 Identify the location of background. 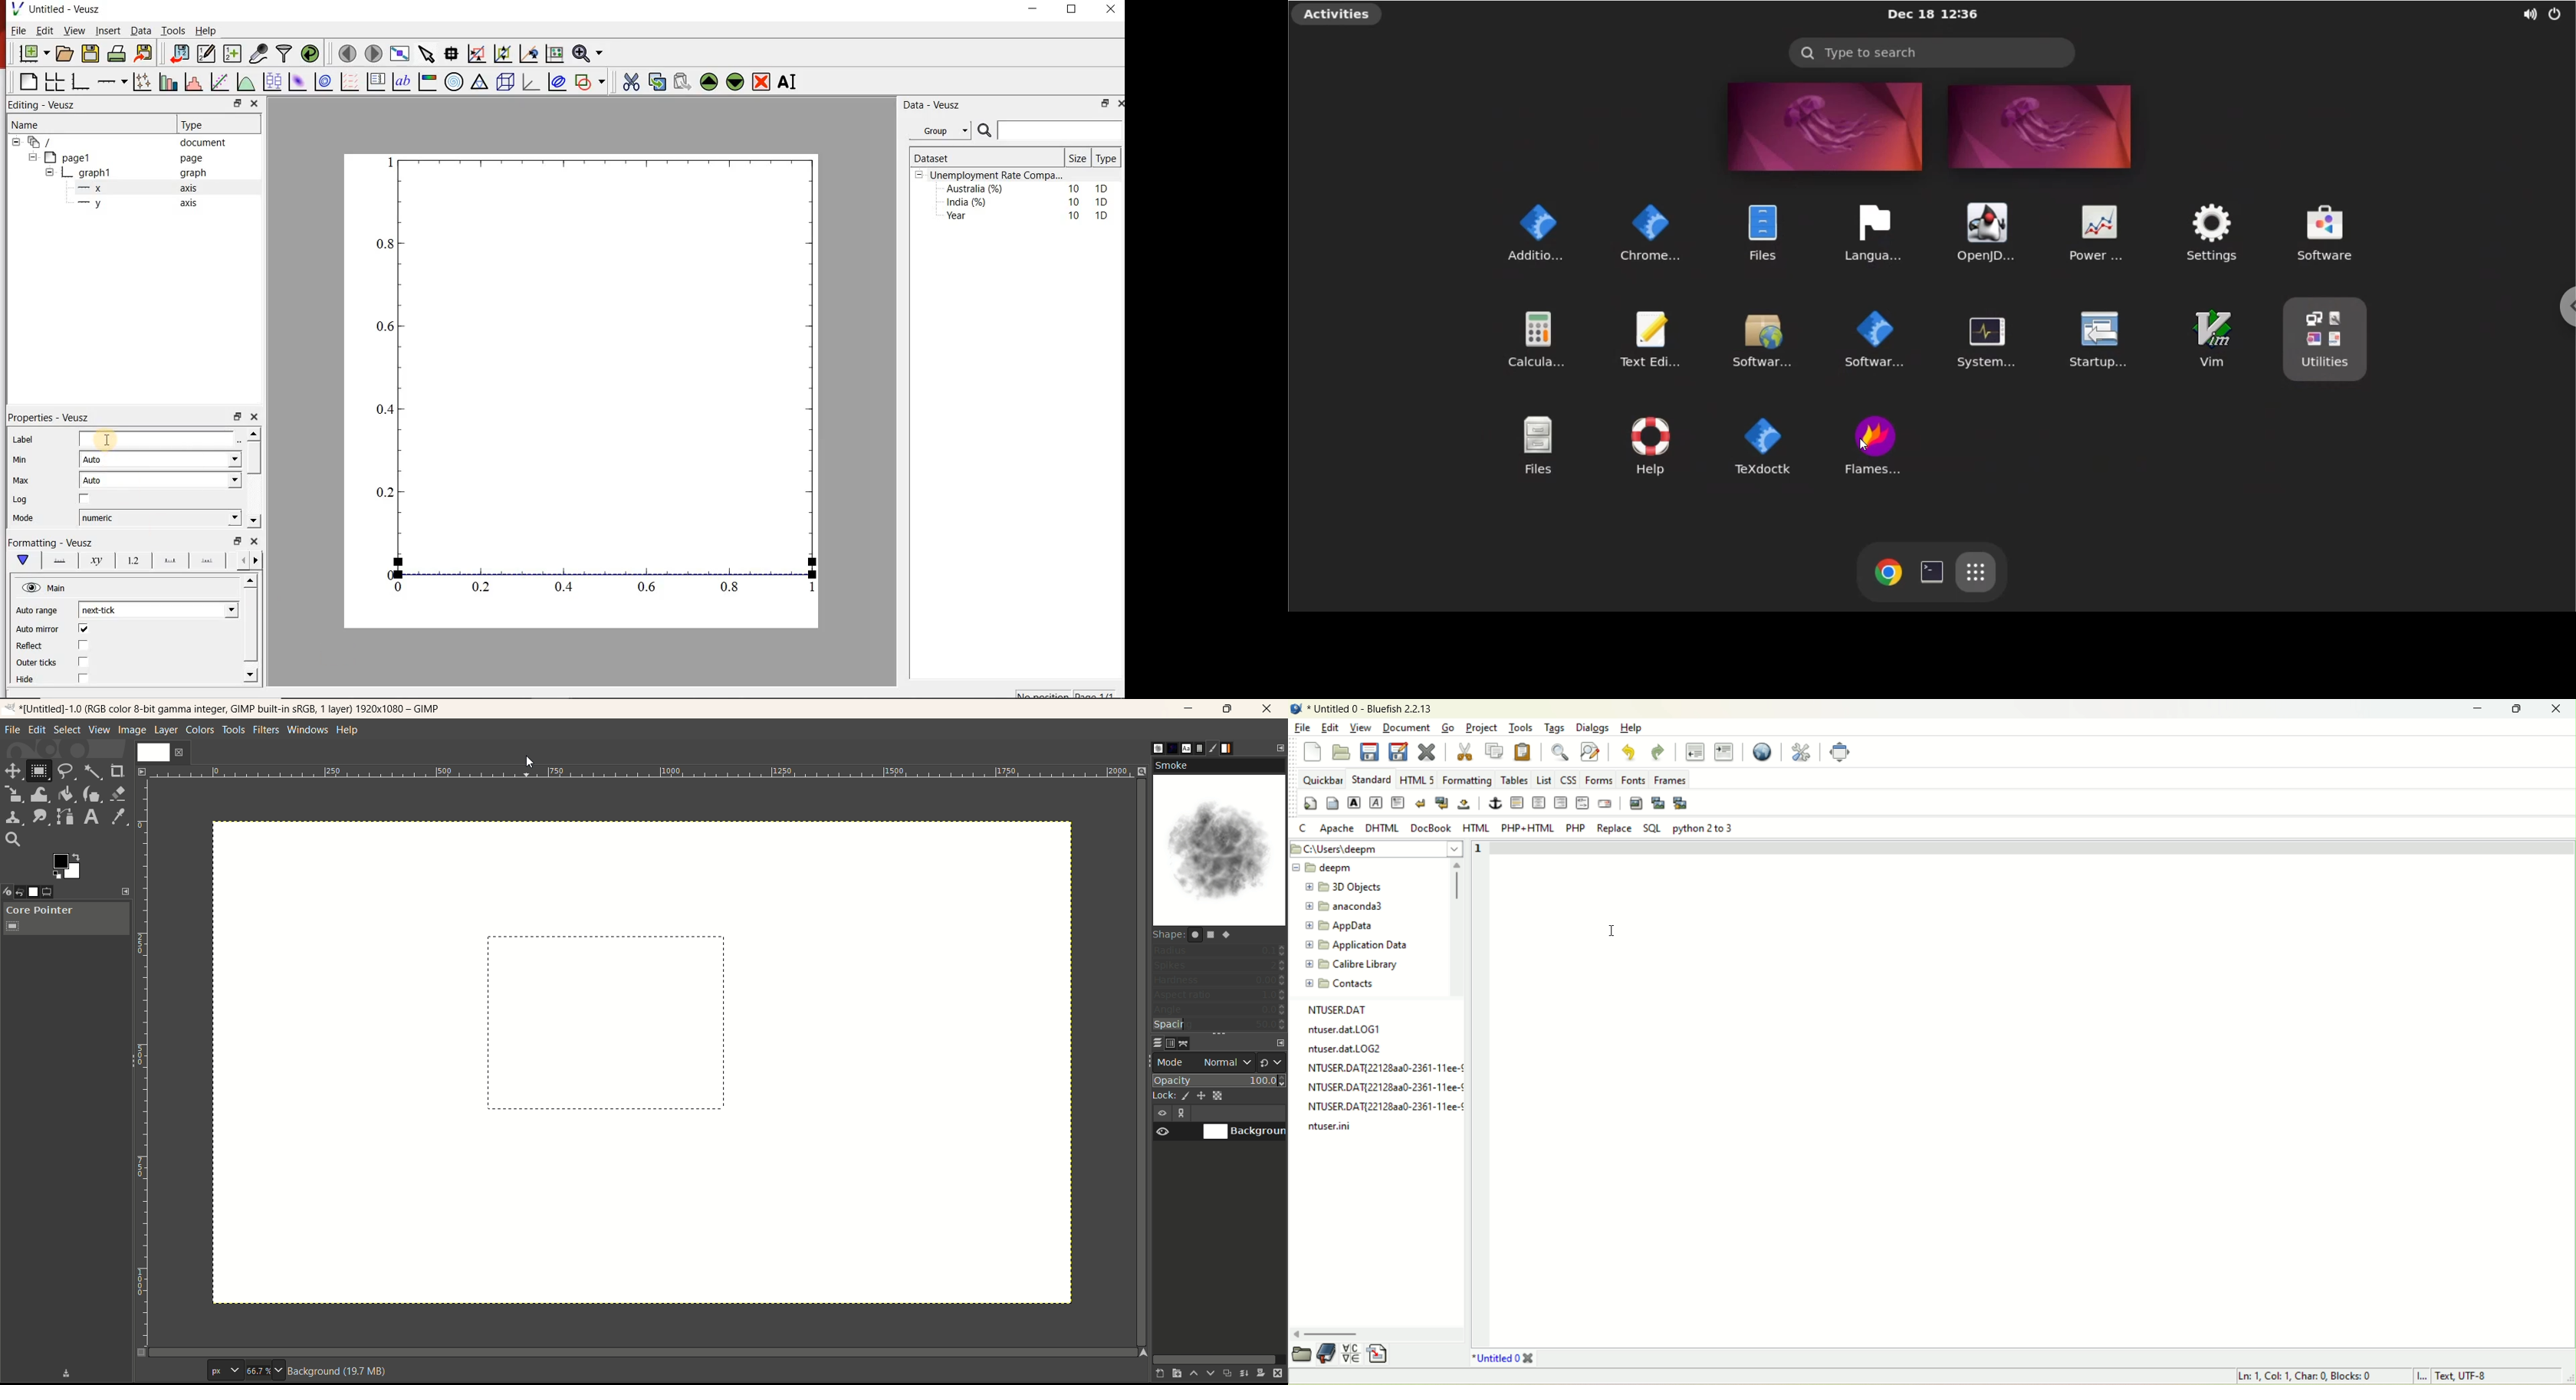
(340, 1372).